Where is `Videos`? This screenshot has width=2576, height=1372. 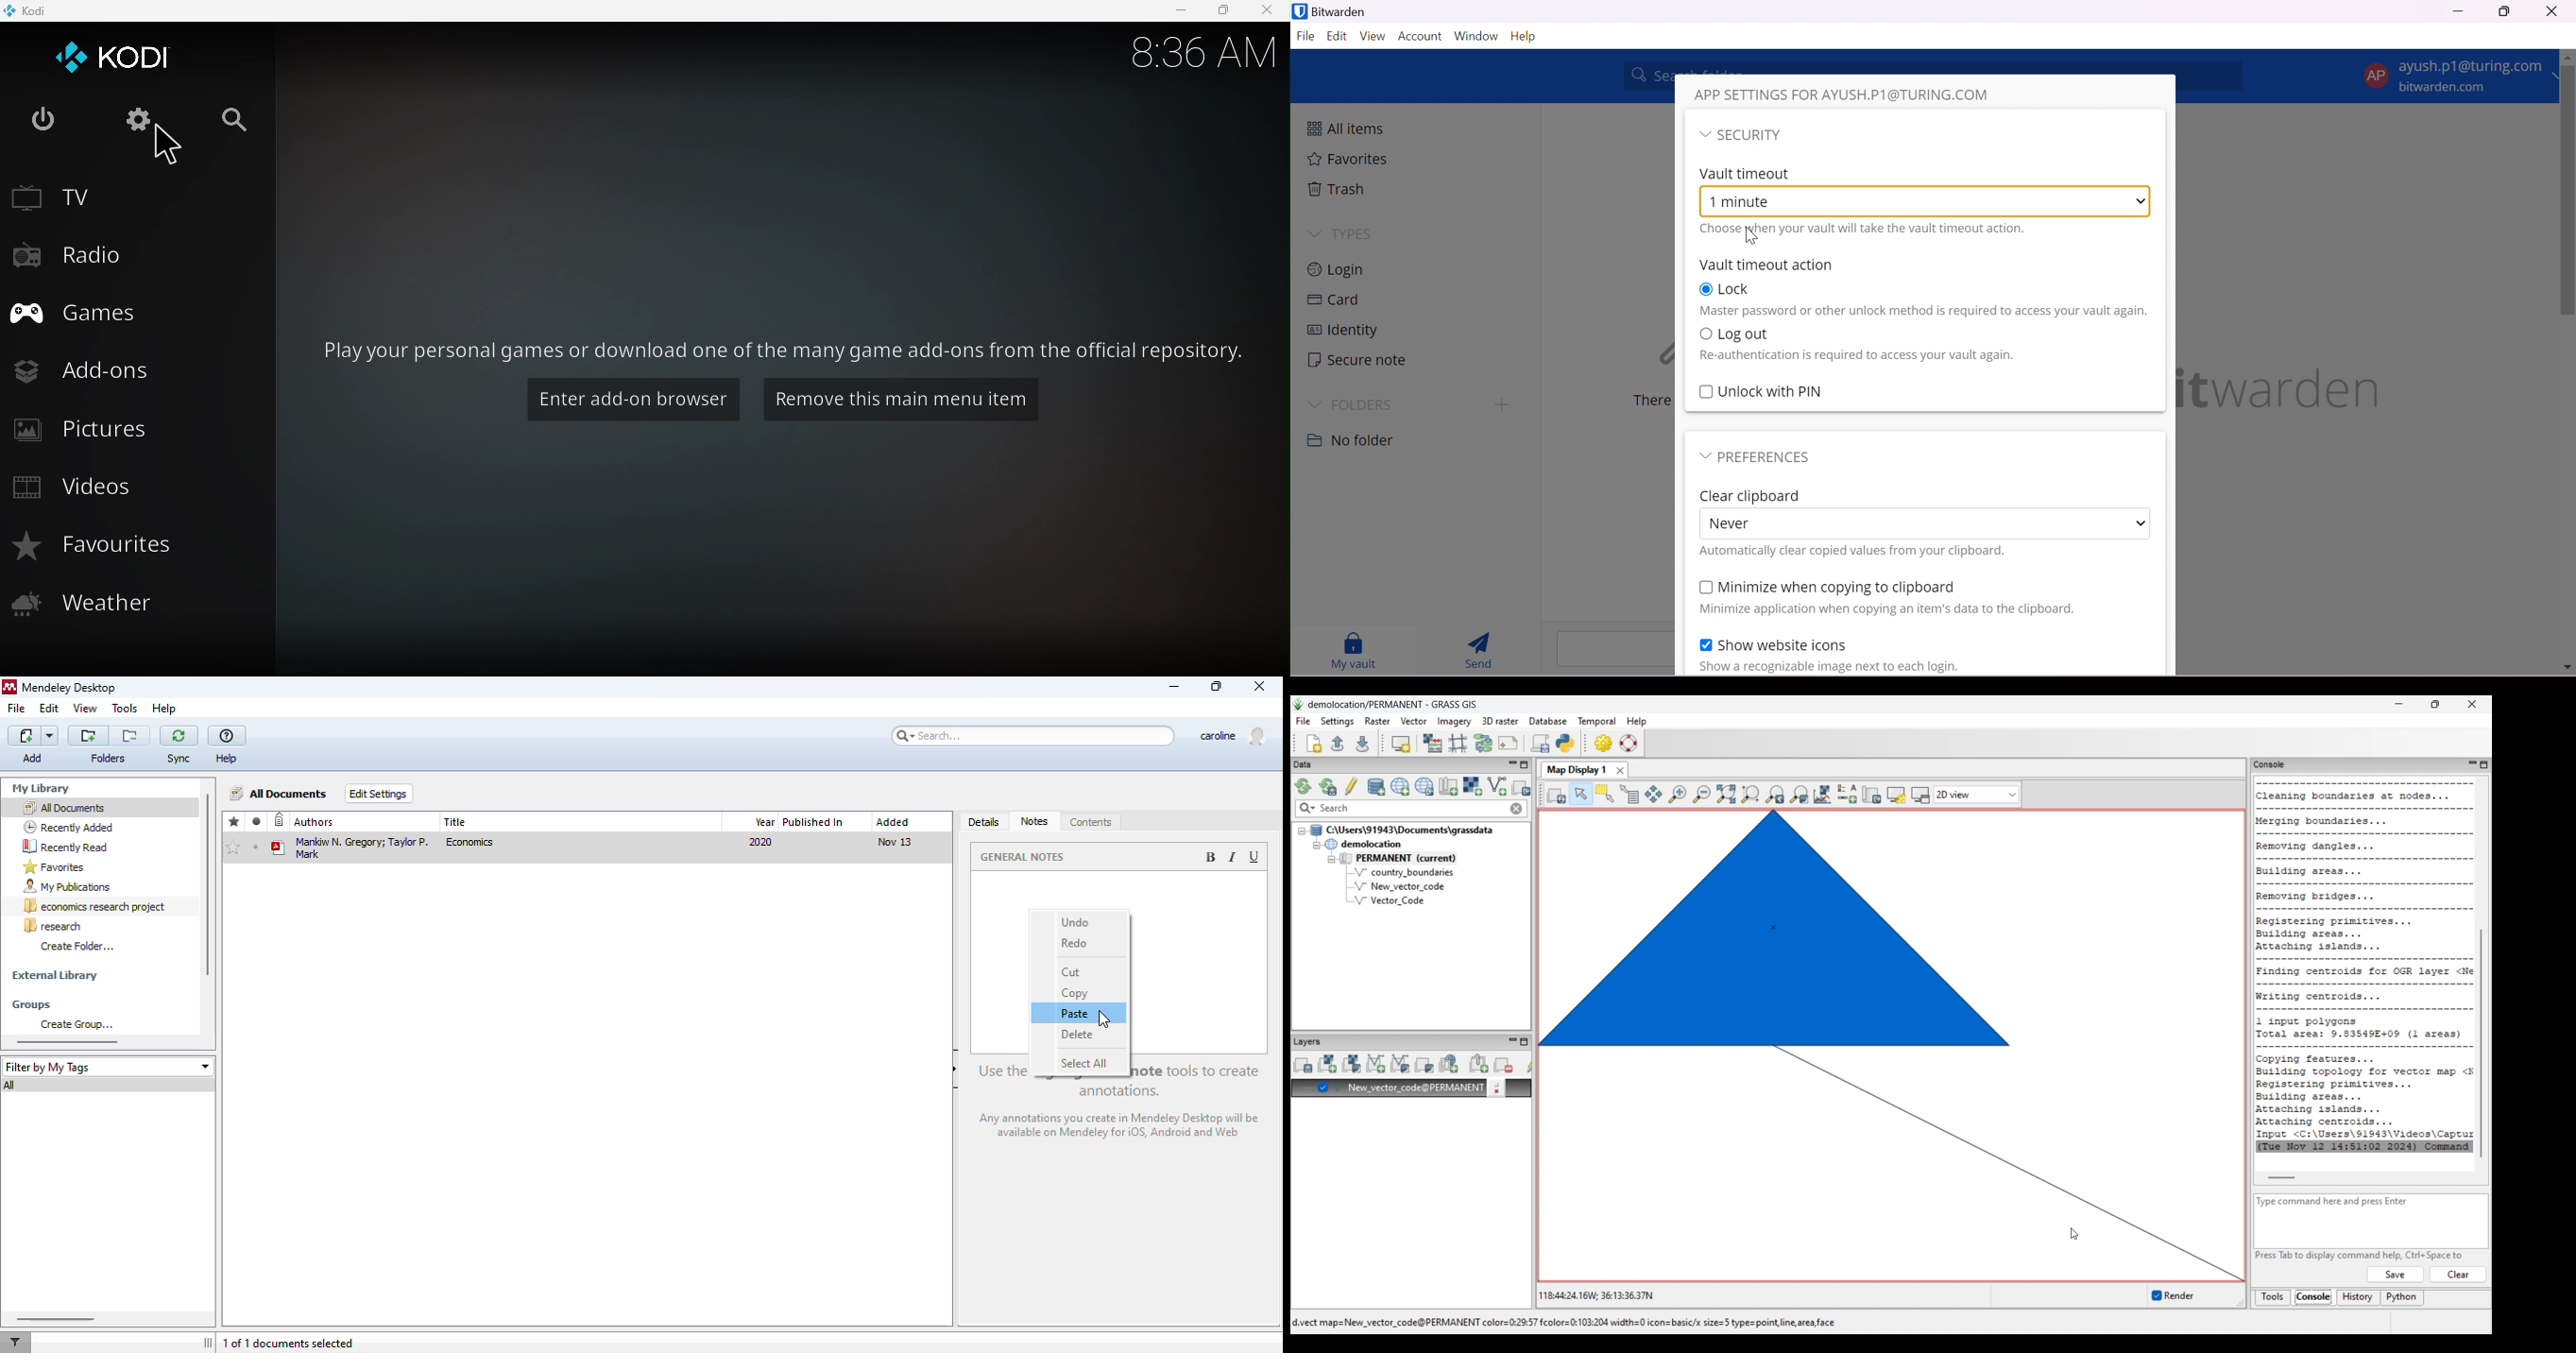
Videos is located at coordinates (130, 488).